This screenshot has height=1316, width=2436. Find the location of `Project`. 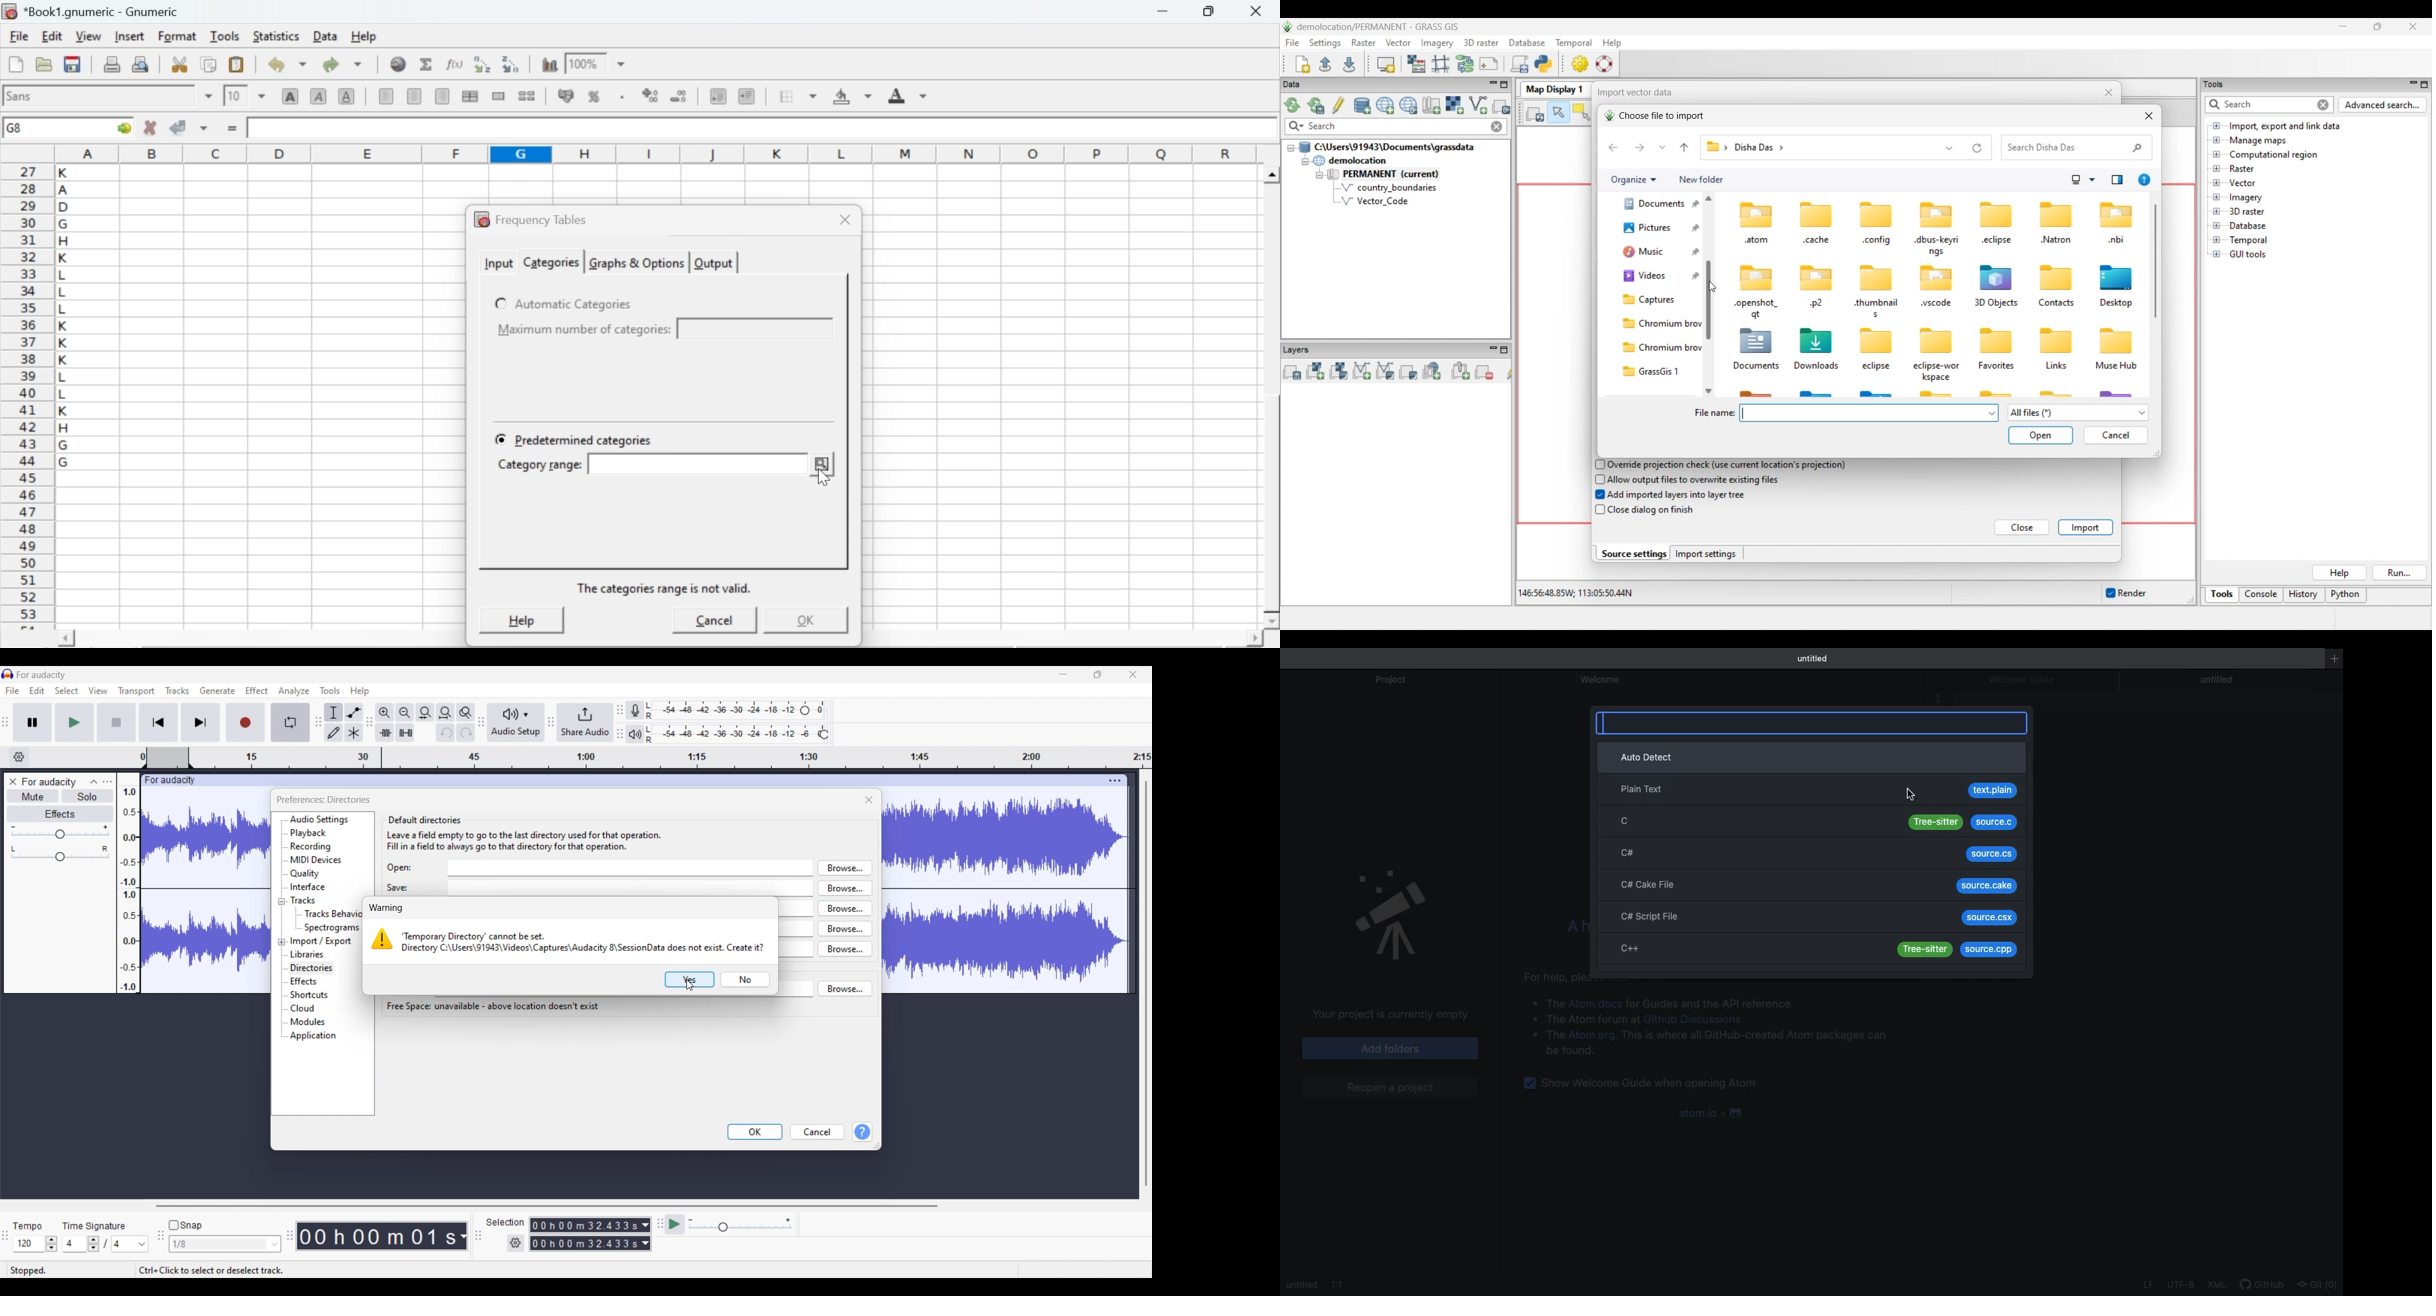

Project is located at coordinates (1391, 916).